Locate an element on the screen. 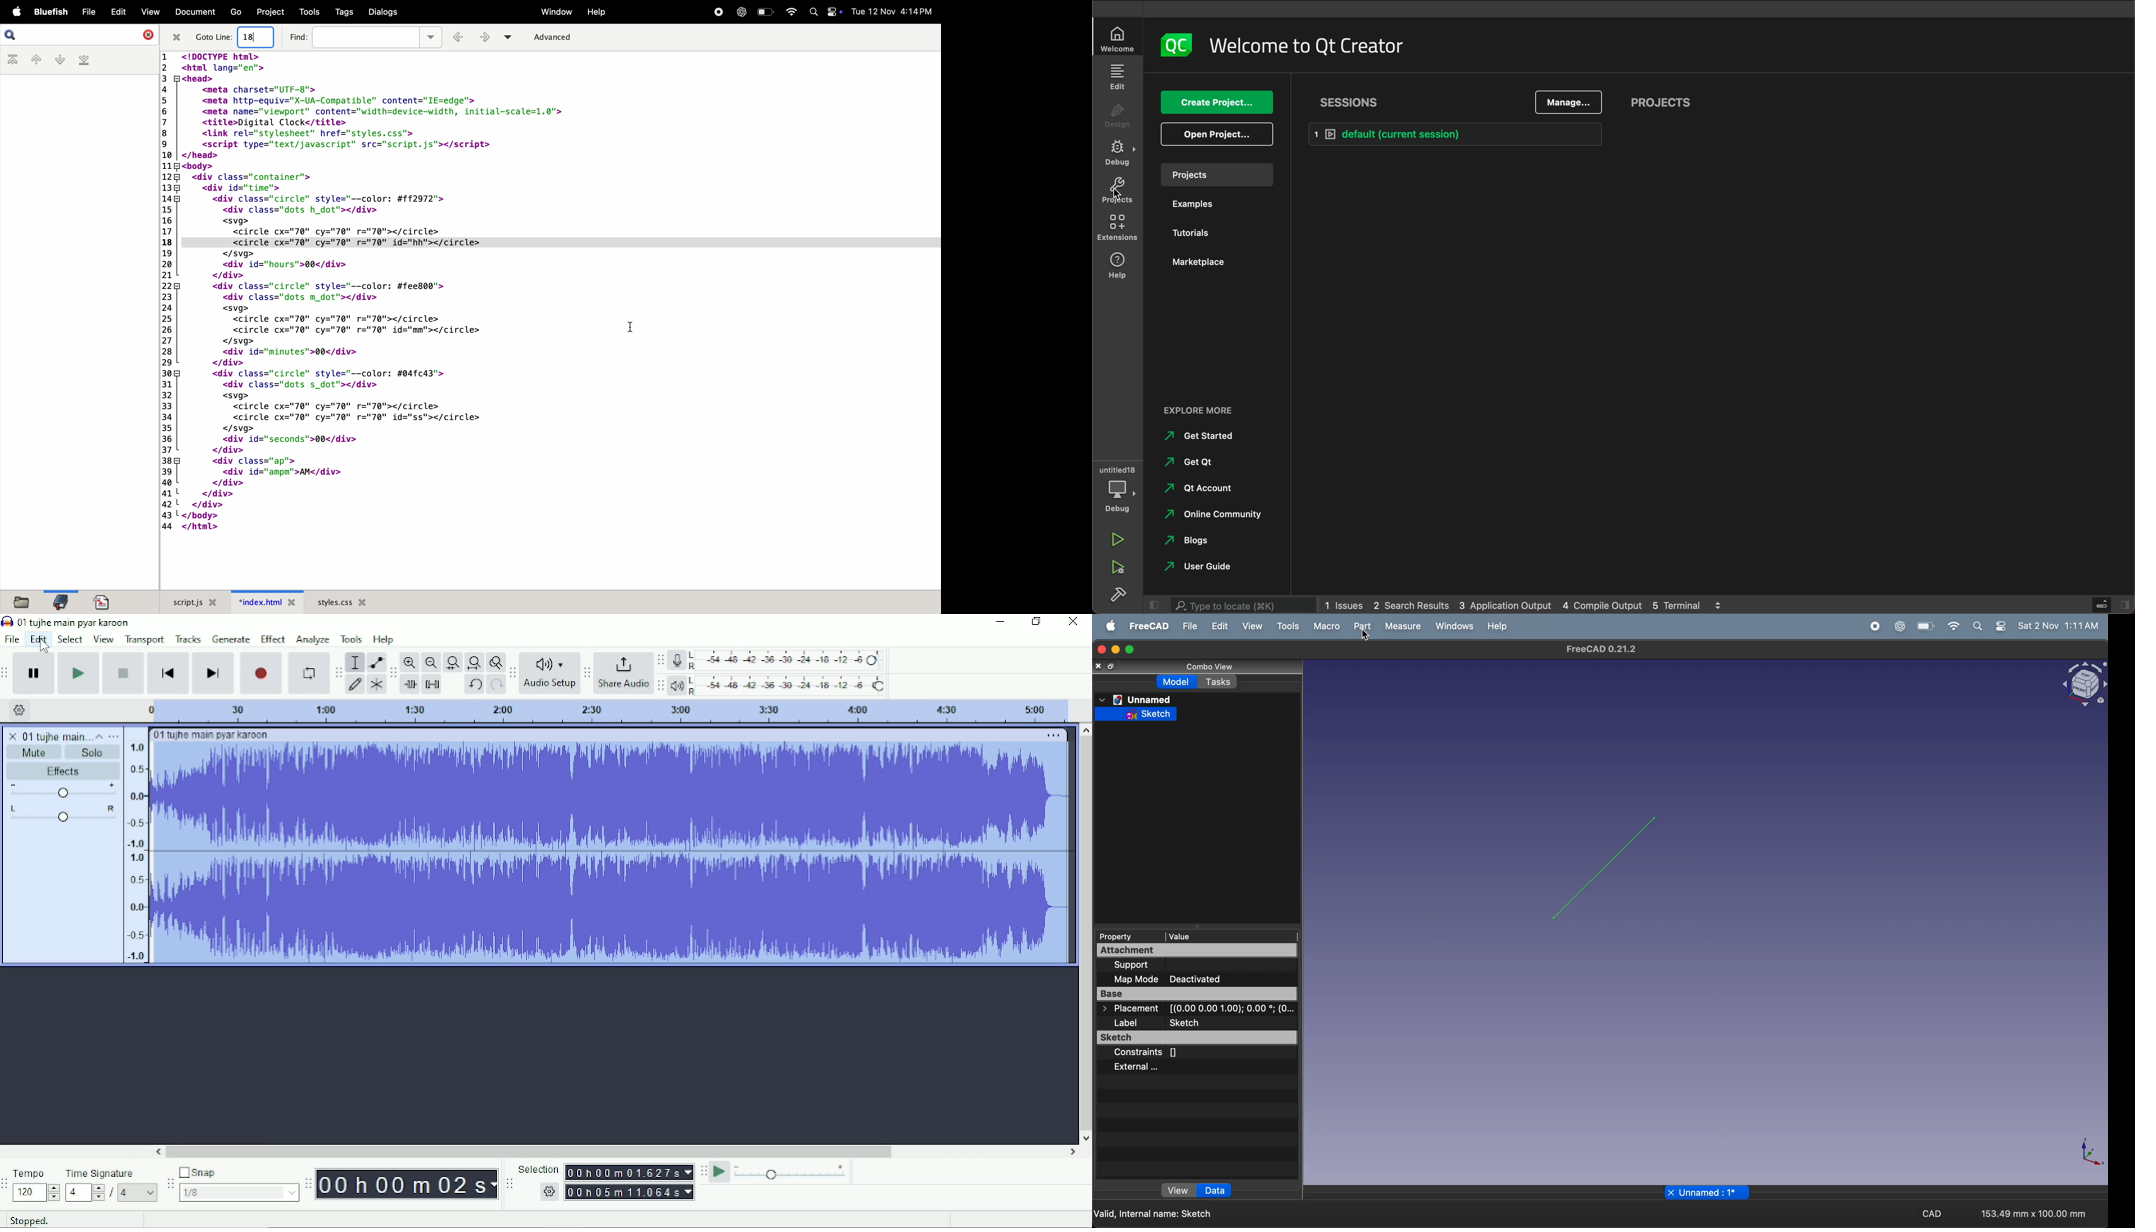 Image resolution: width=2156 pixels, height=1232 pixels. FreeCAD 0.21.2 is located at coordinates (1605, 650).